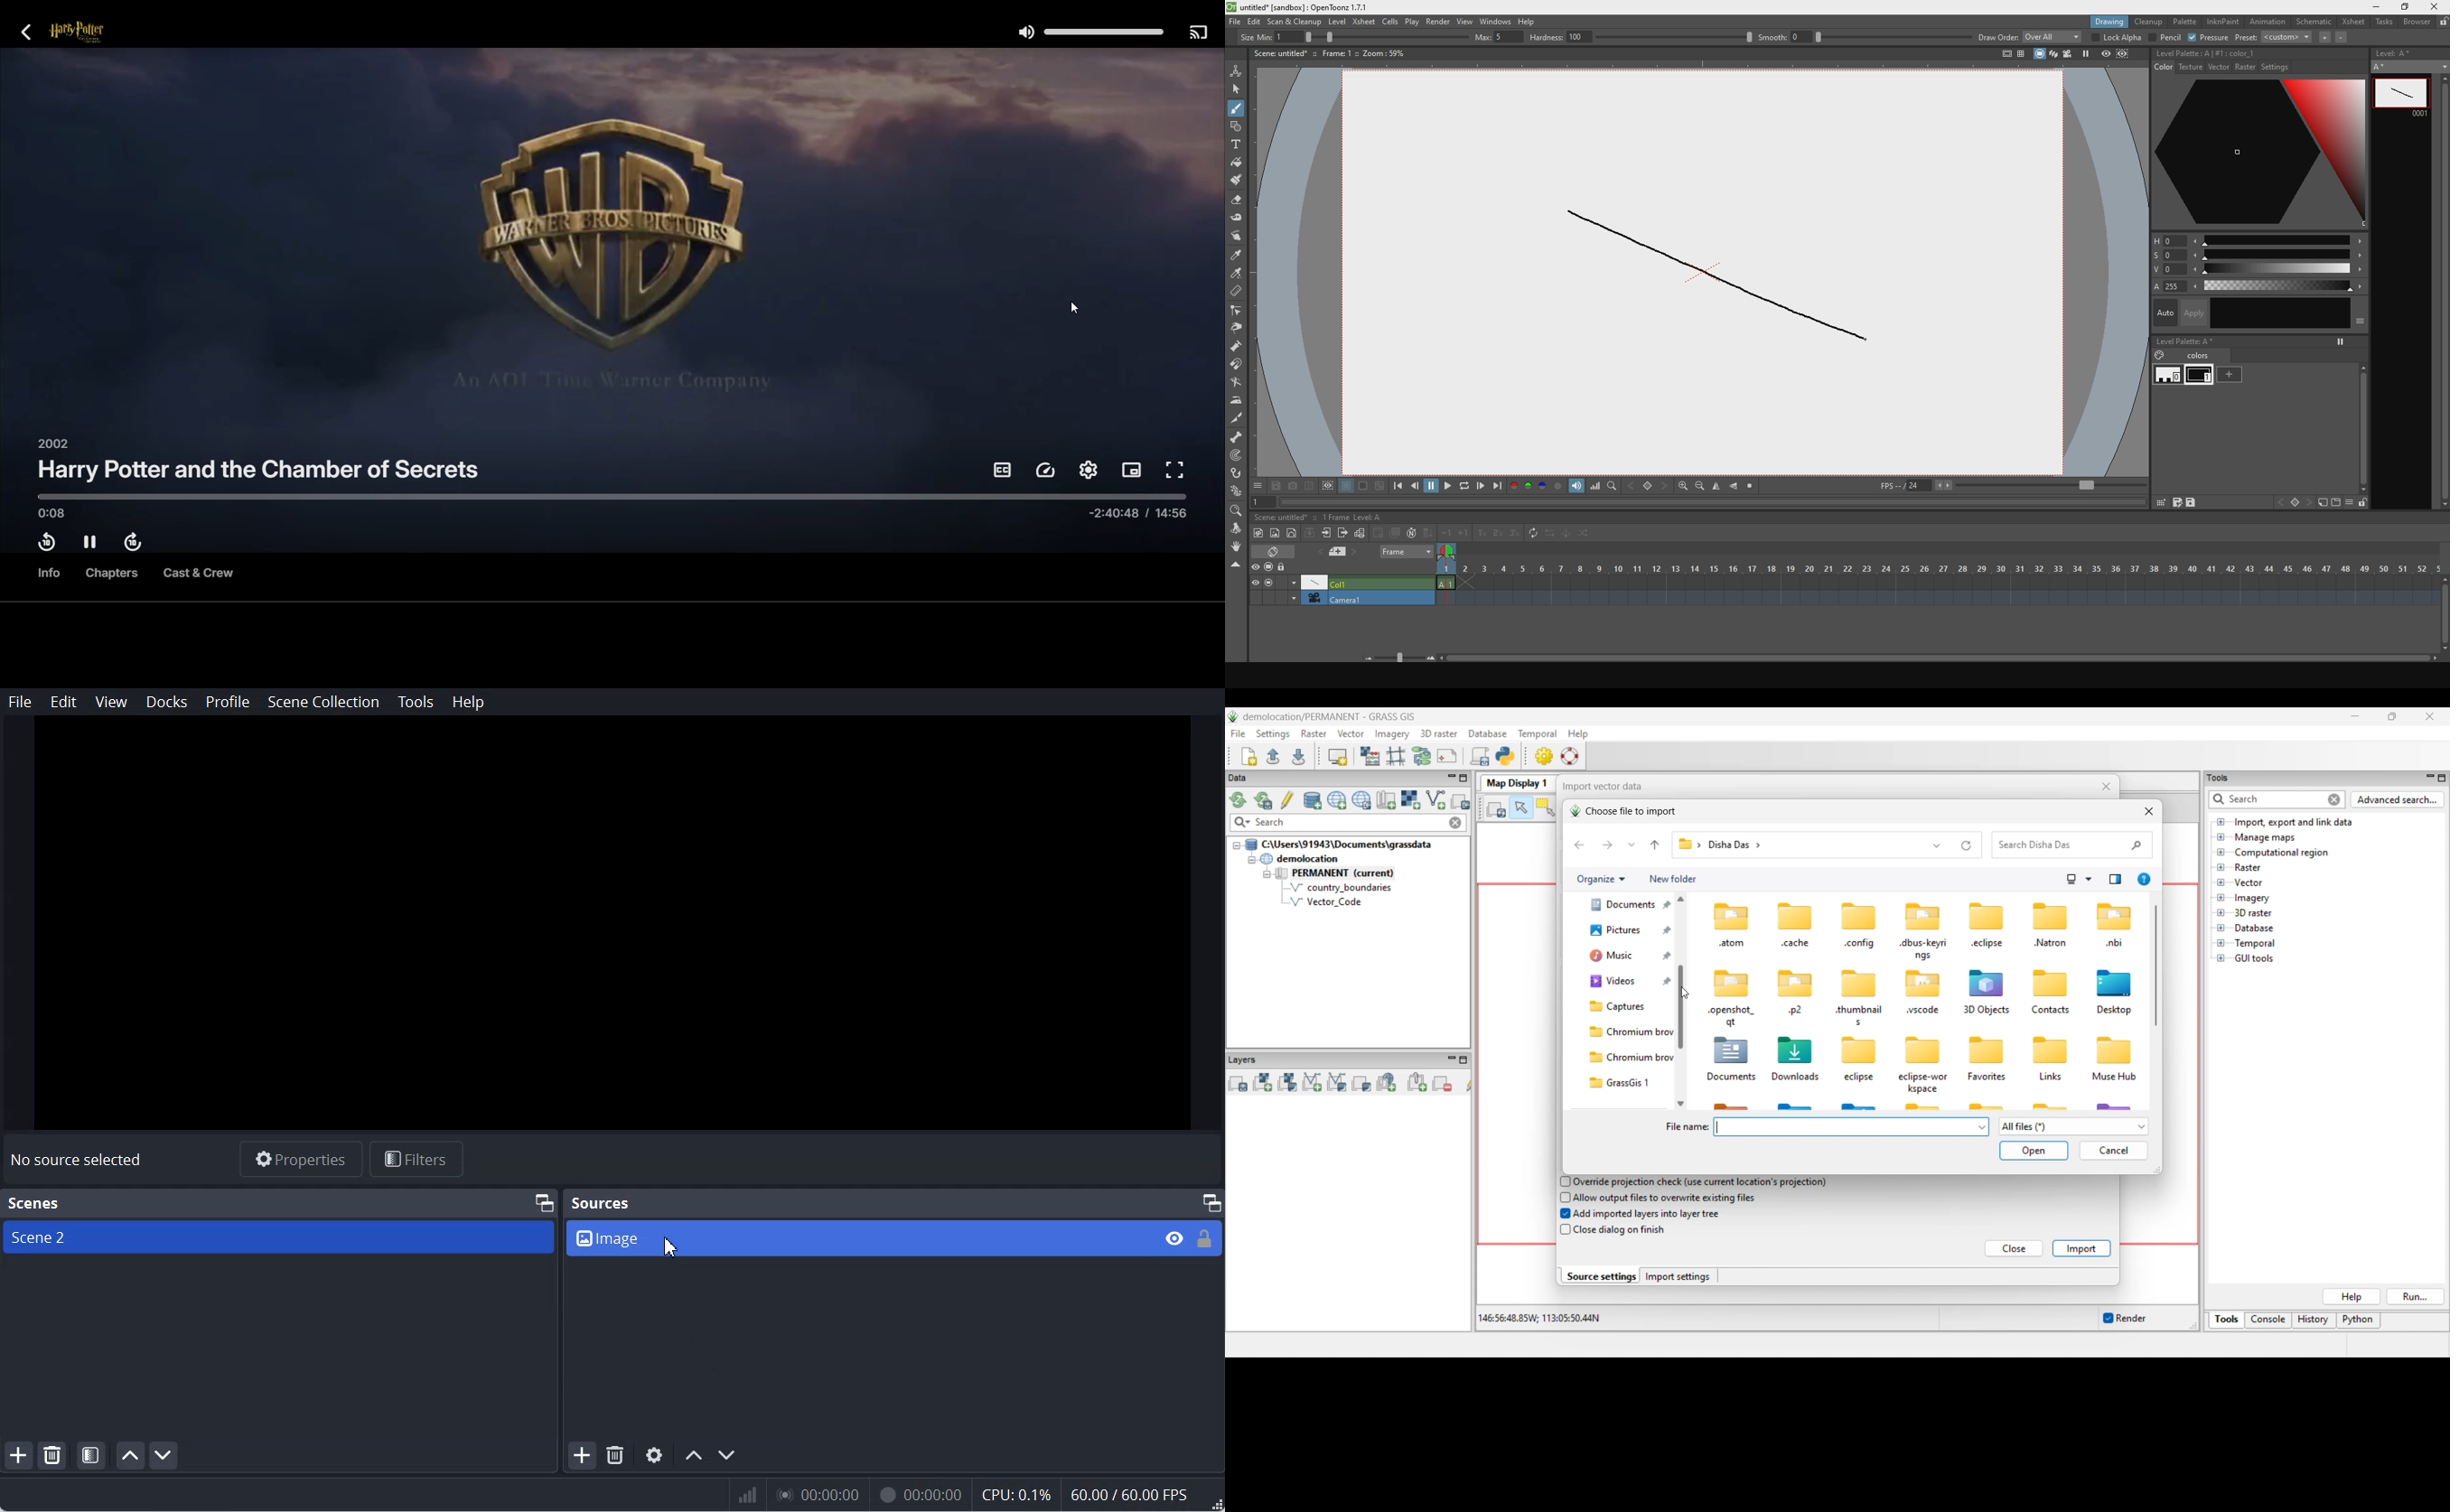 Image resolution: width=2464 pixels, height=1512 pixels. Describe the element at coordinates (1613, 487) in the screenshot. I see `finf` at that location.